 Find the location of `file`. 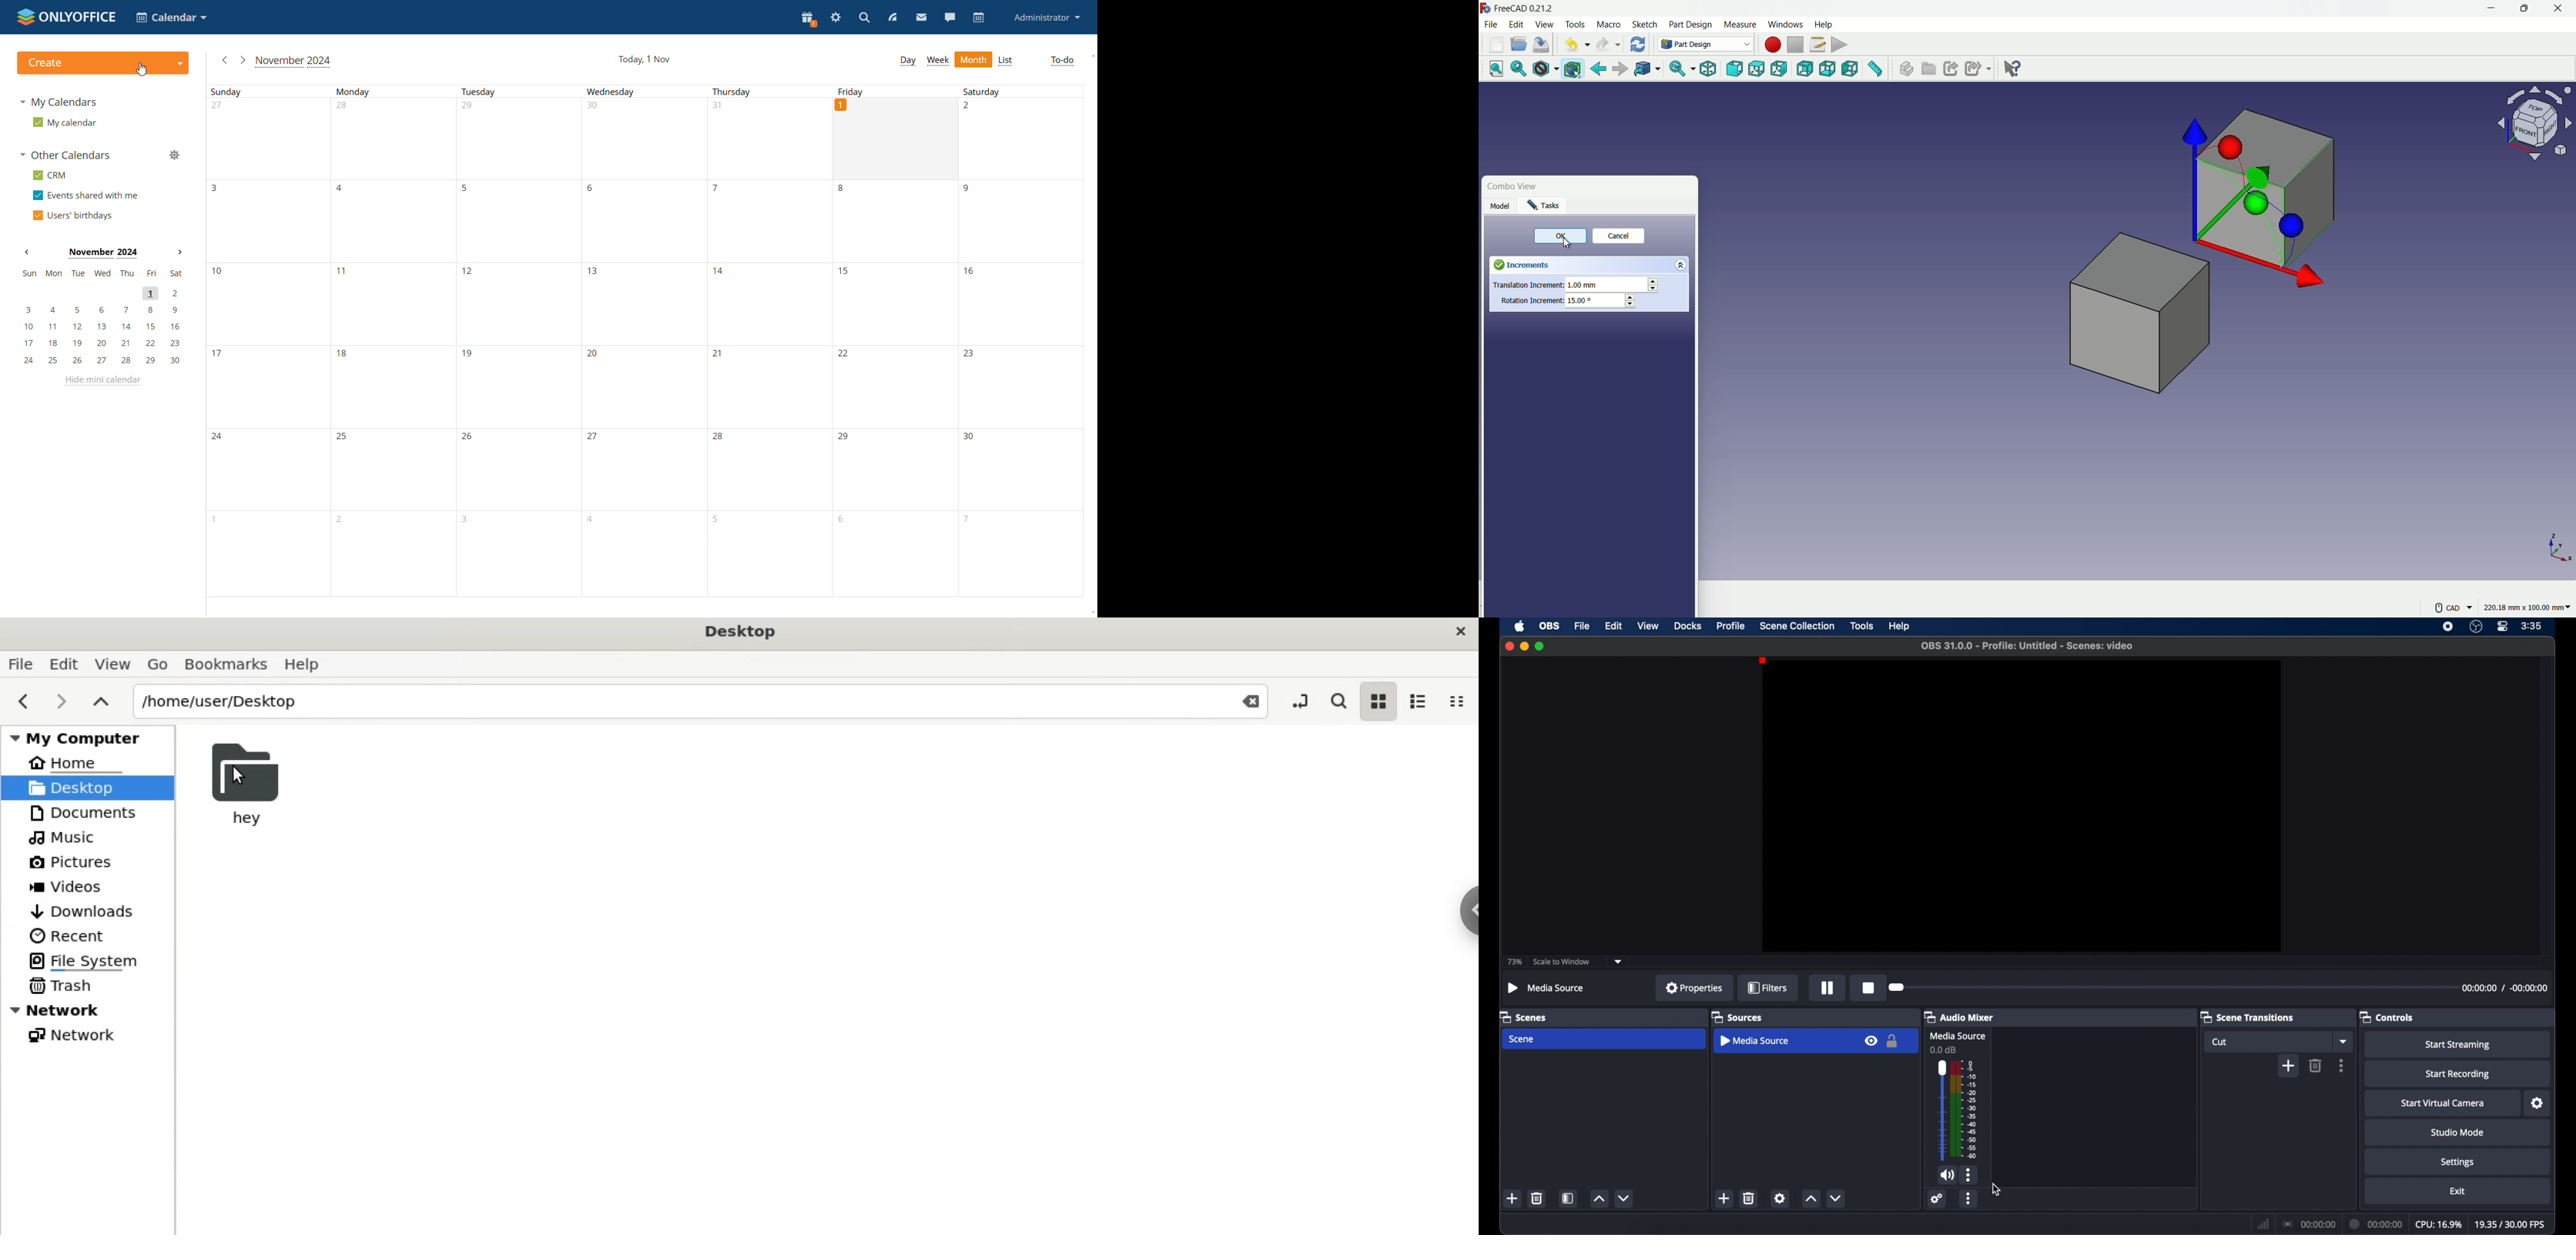

file is located at coordinates (1583, 626).